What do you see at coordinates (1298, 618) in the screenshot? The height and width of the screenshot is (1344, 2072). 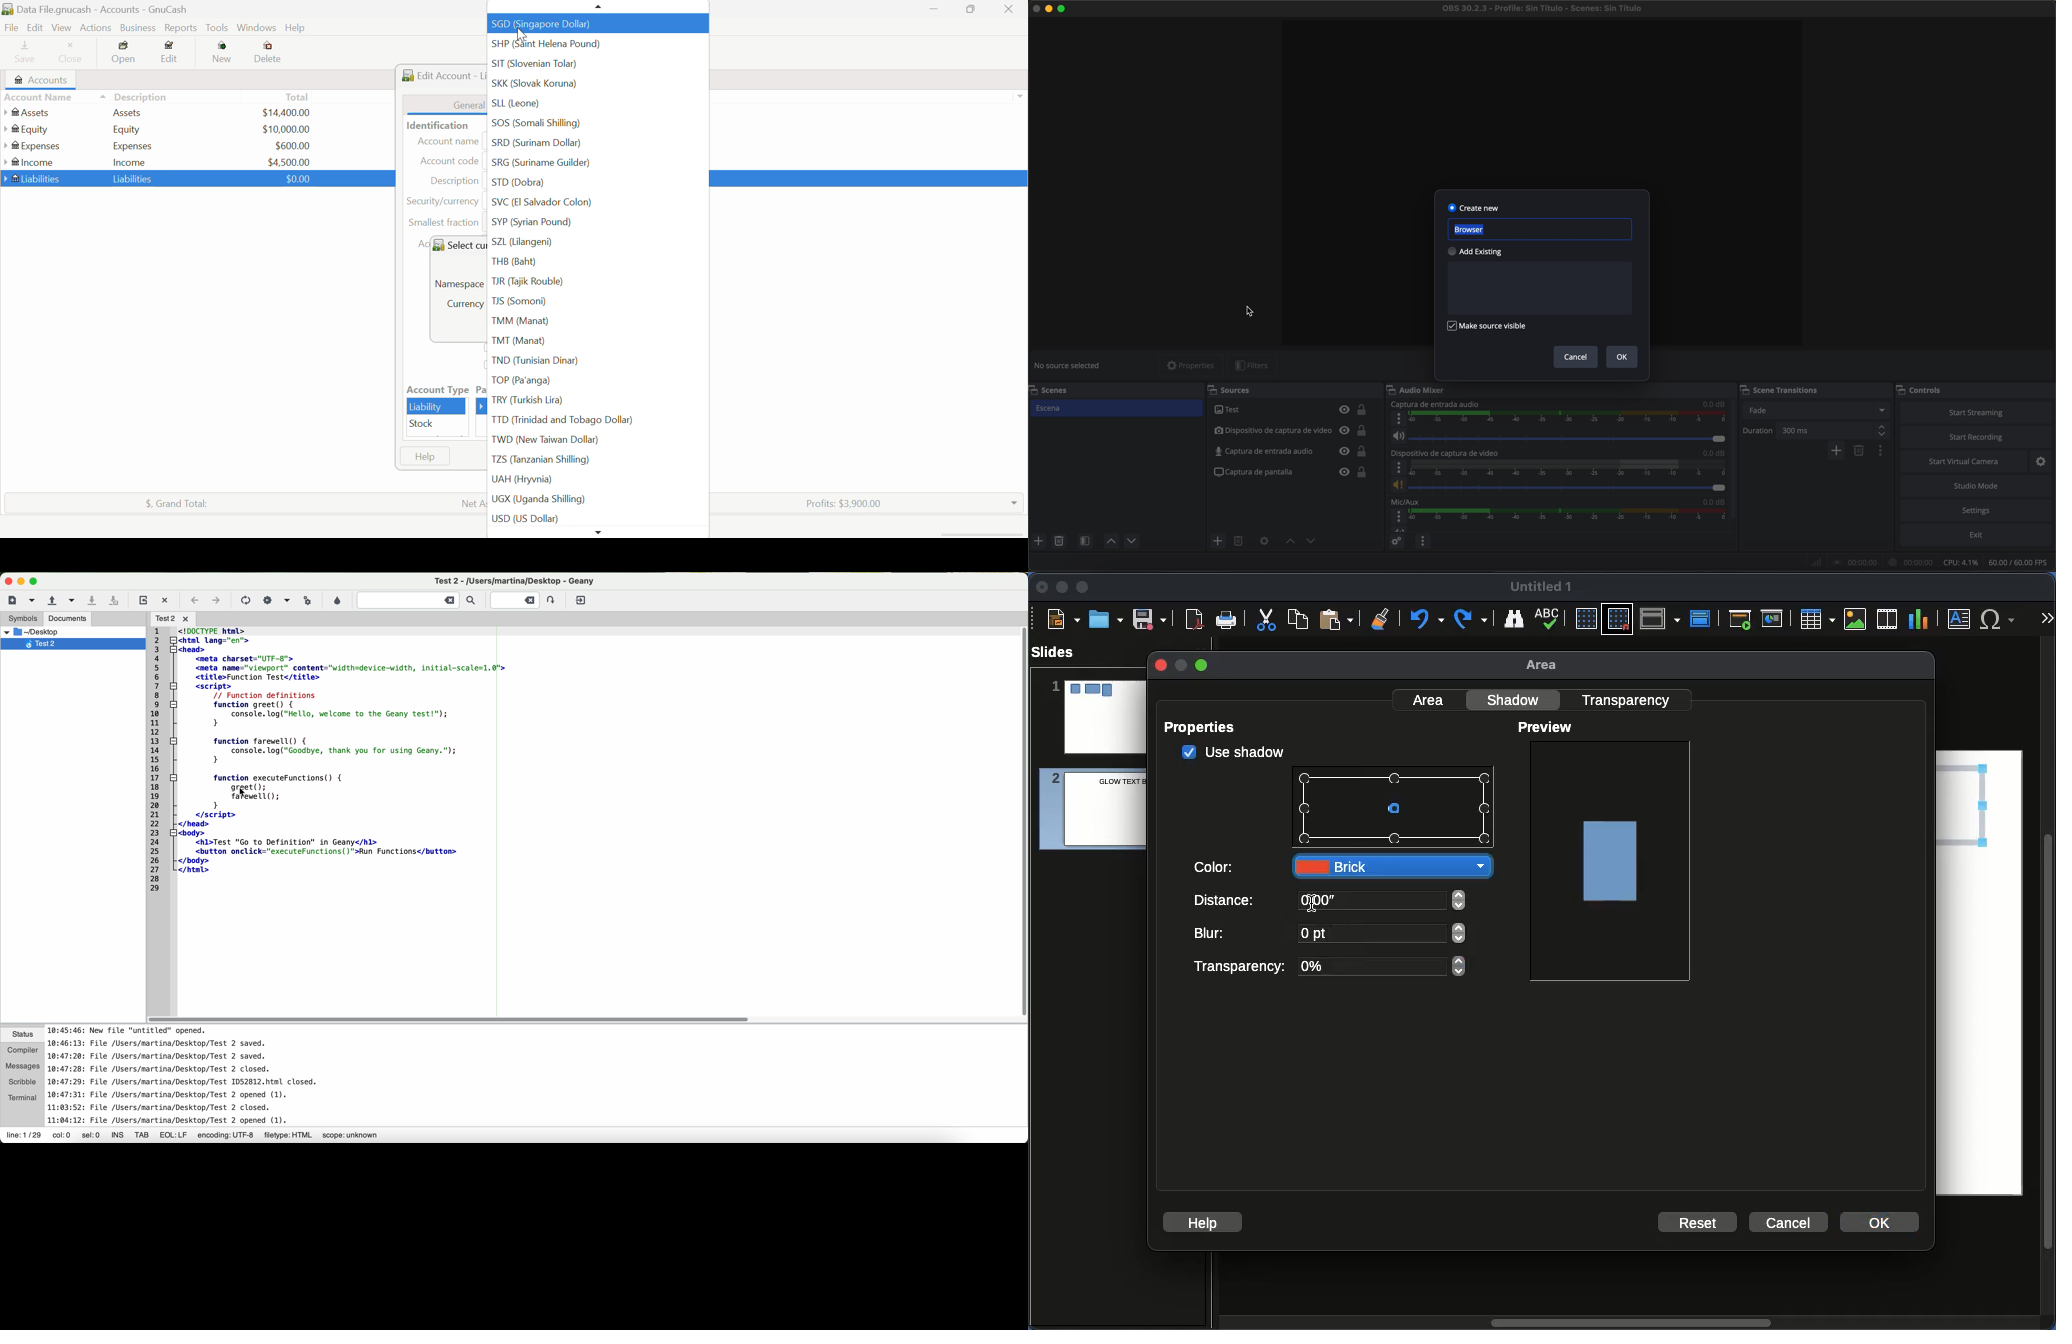 I see `Copy` at bounding box center [1298, 618].